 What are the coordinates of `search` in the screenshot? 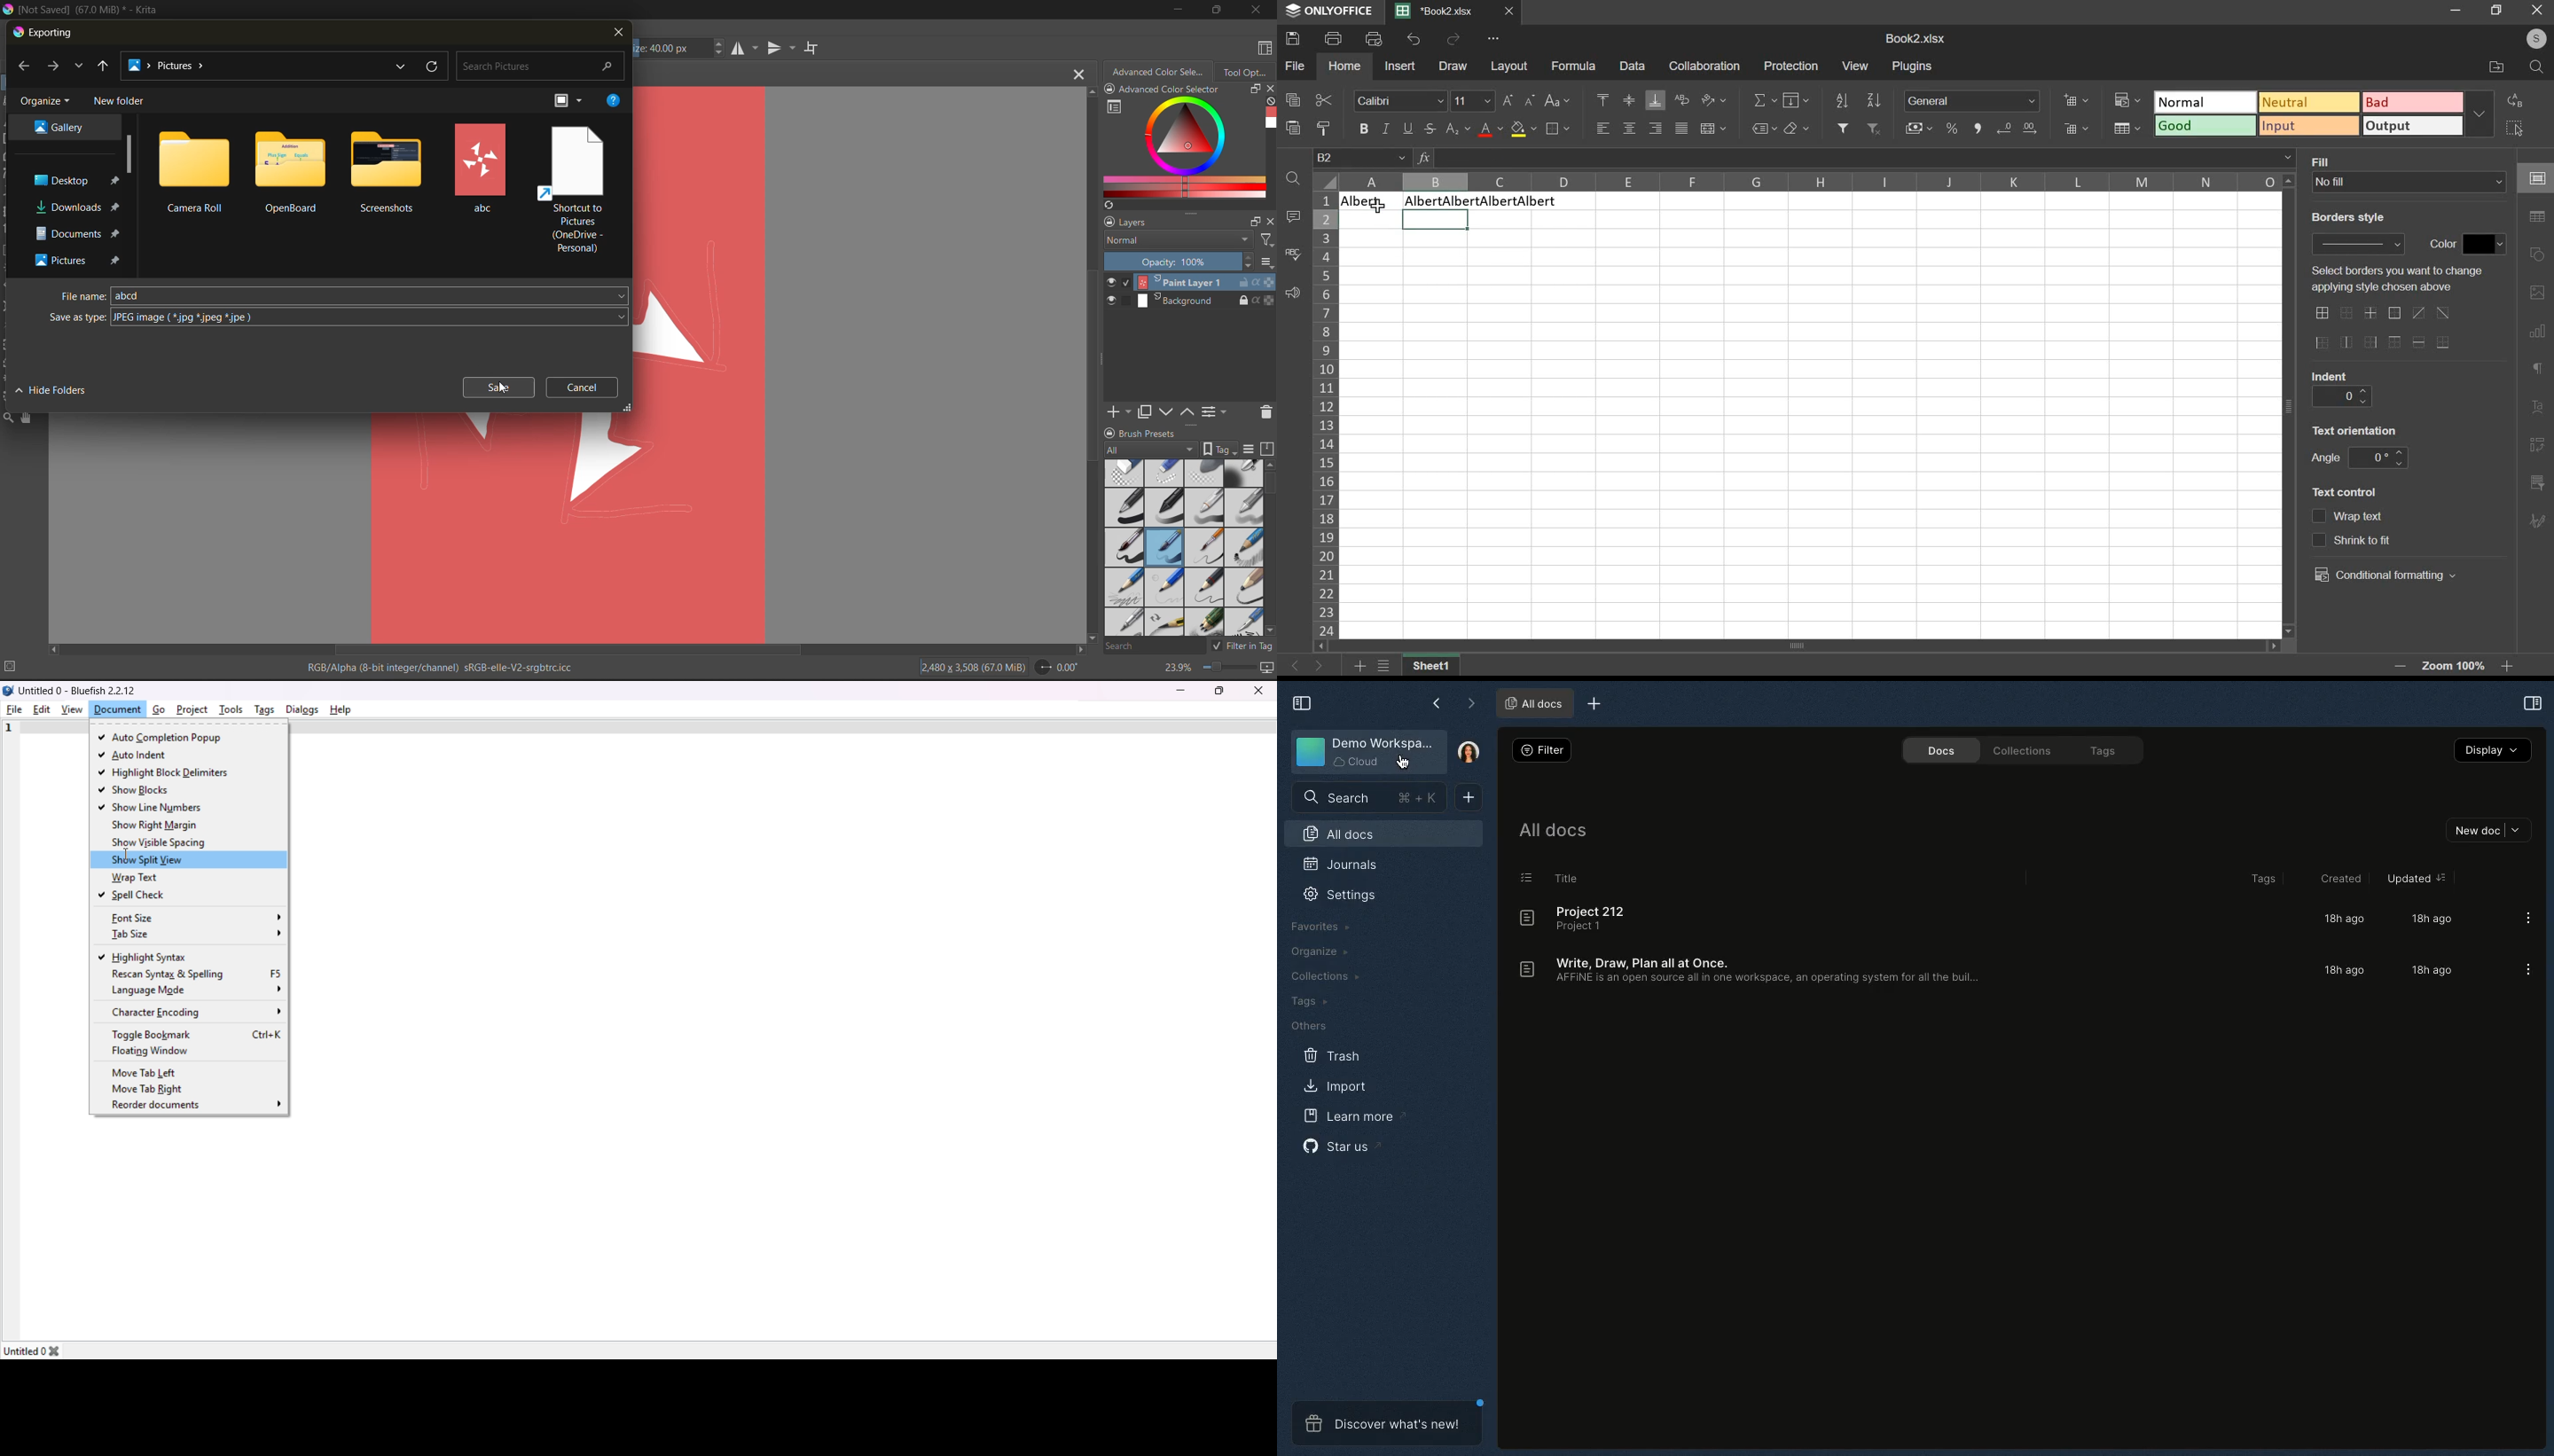 It's located at (541, 67).